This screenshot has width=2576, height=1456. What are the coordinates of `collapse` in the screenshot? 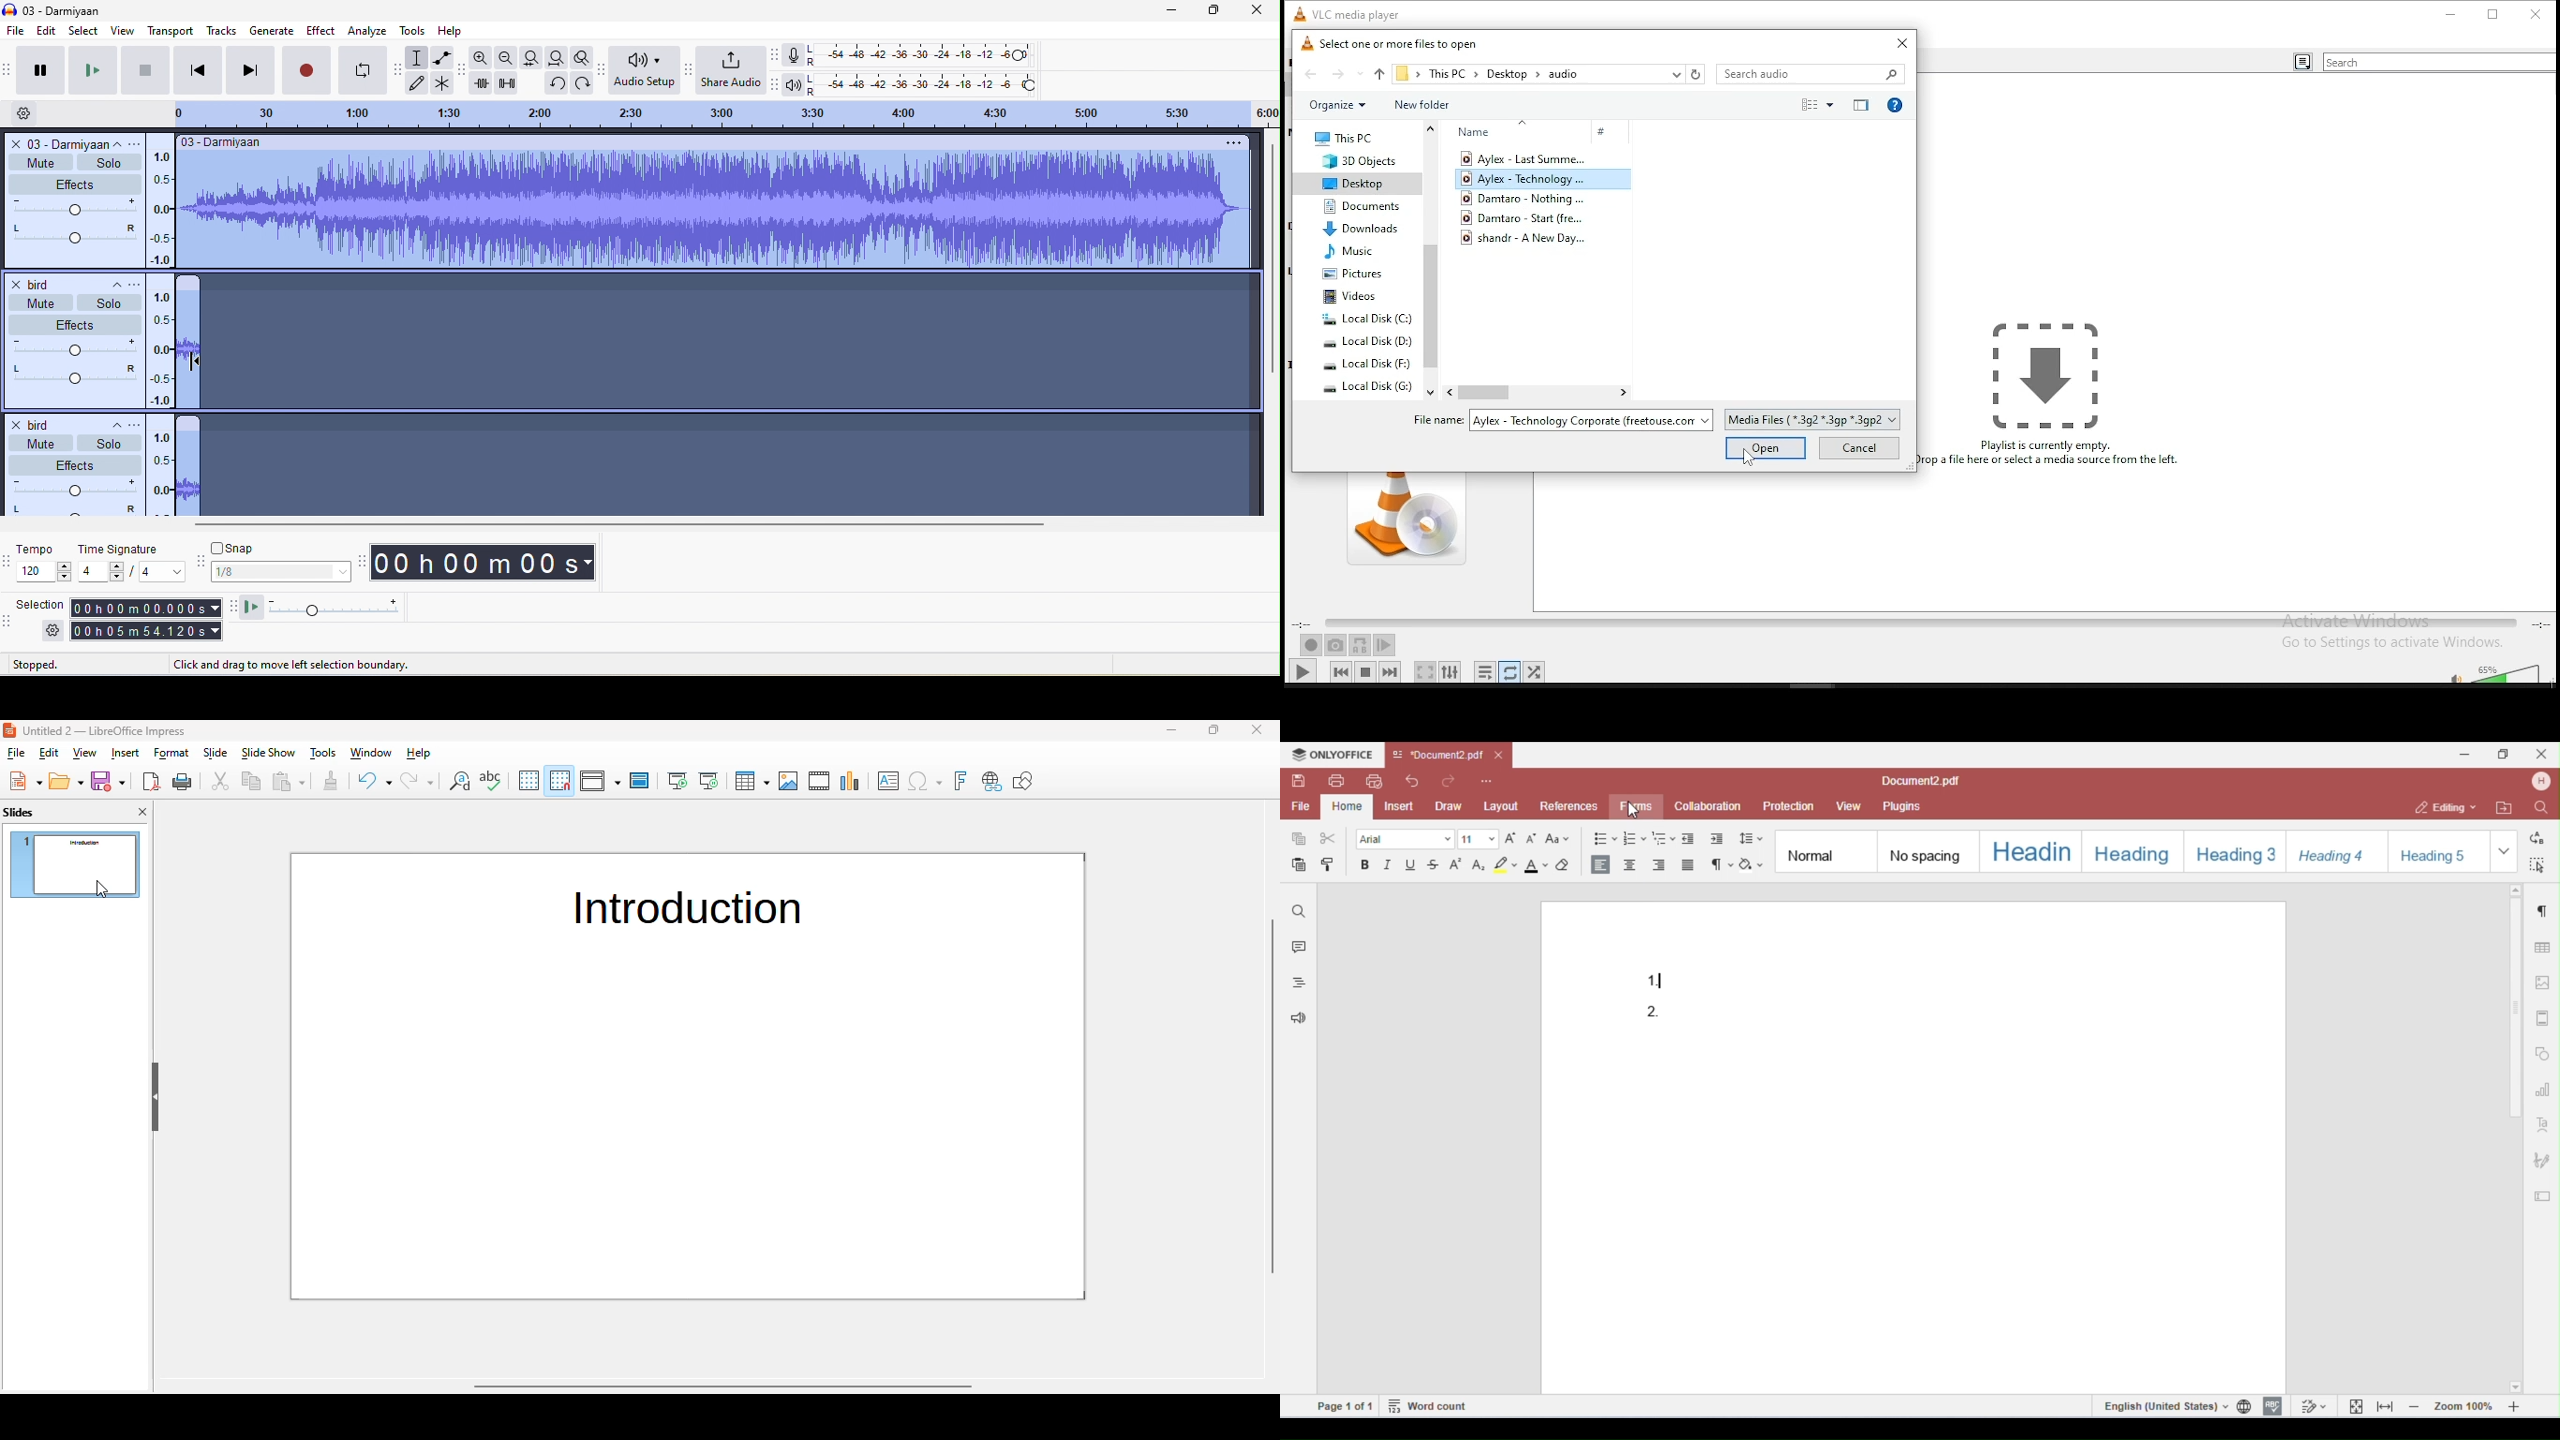 It's located at (110, 425).